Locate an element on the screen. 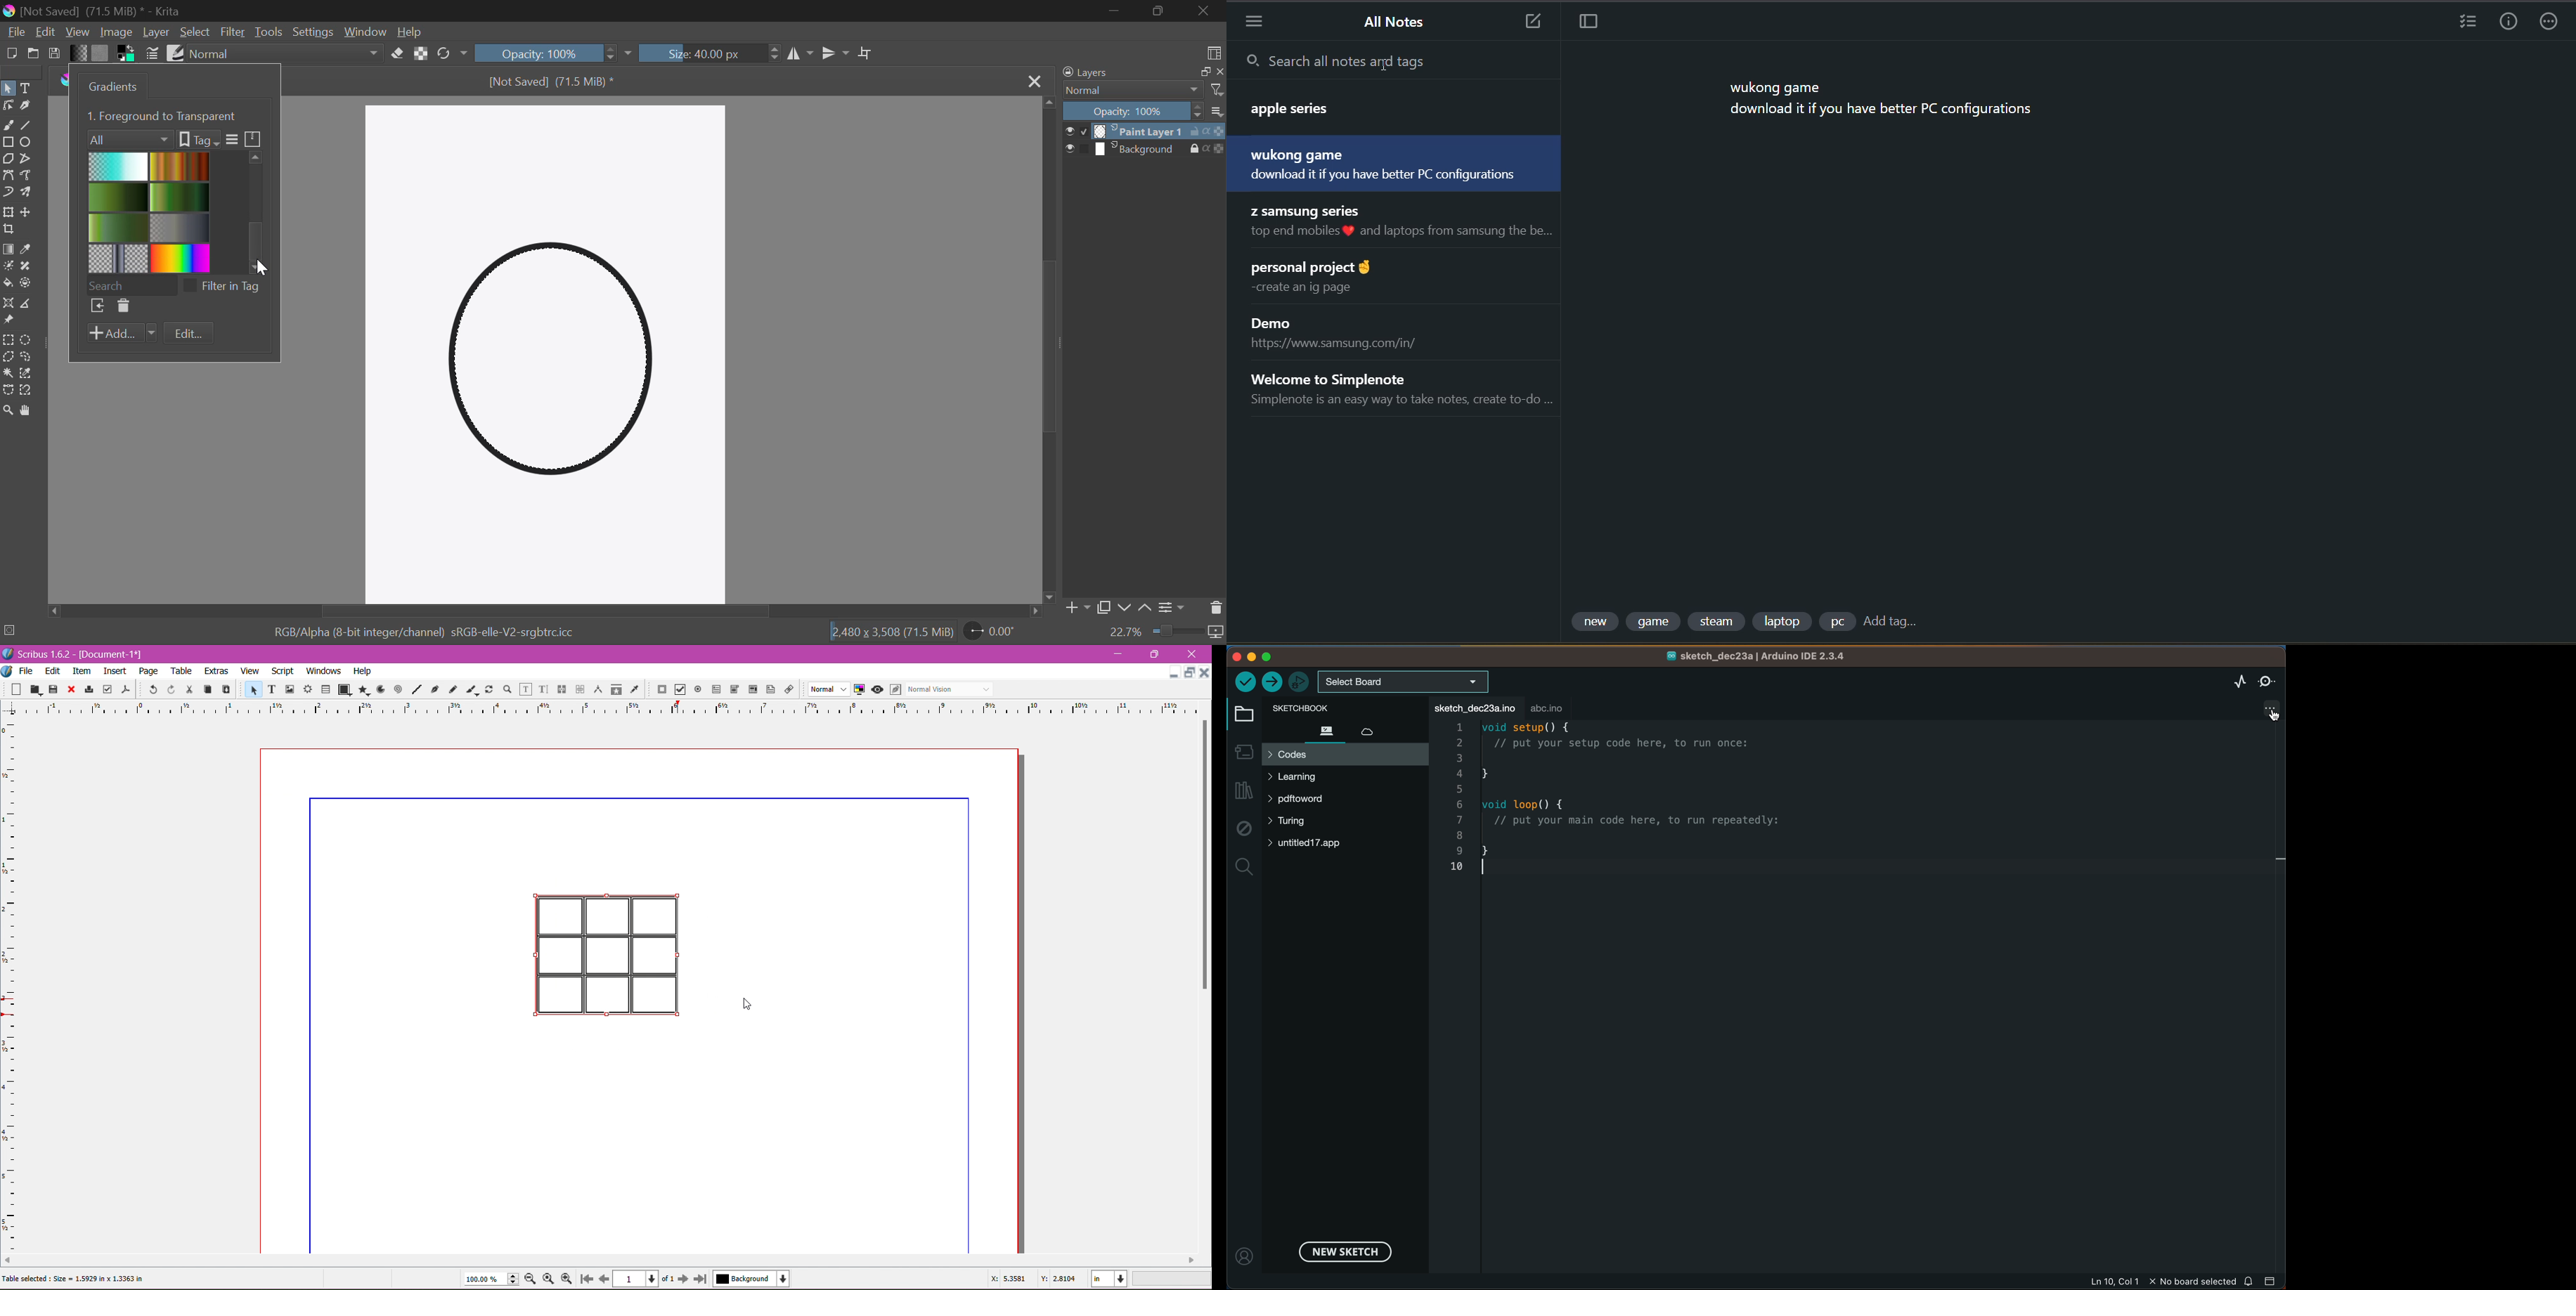  Edit Text with Story is located at coordinates (544, 689).